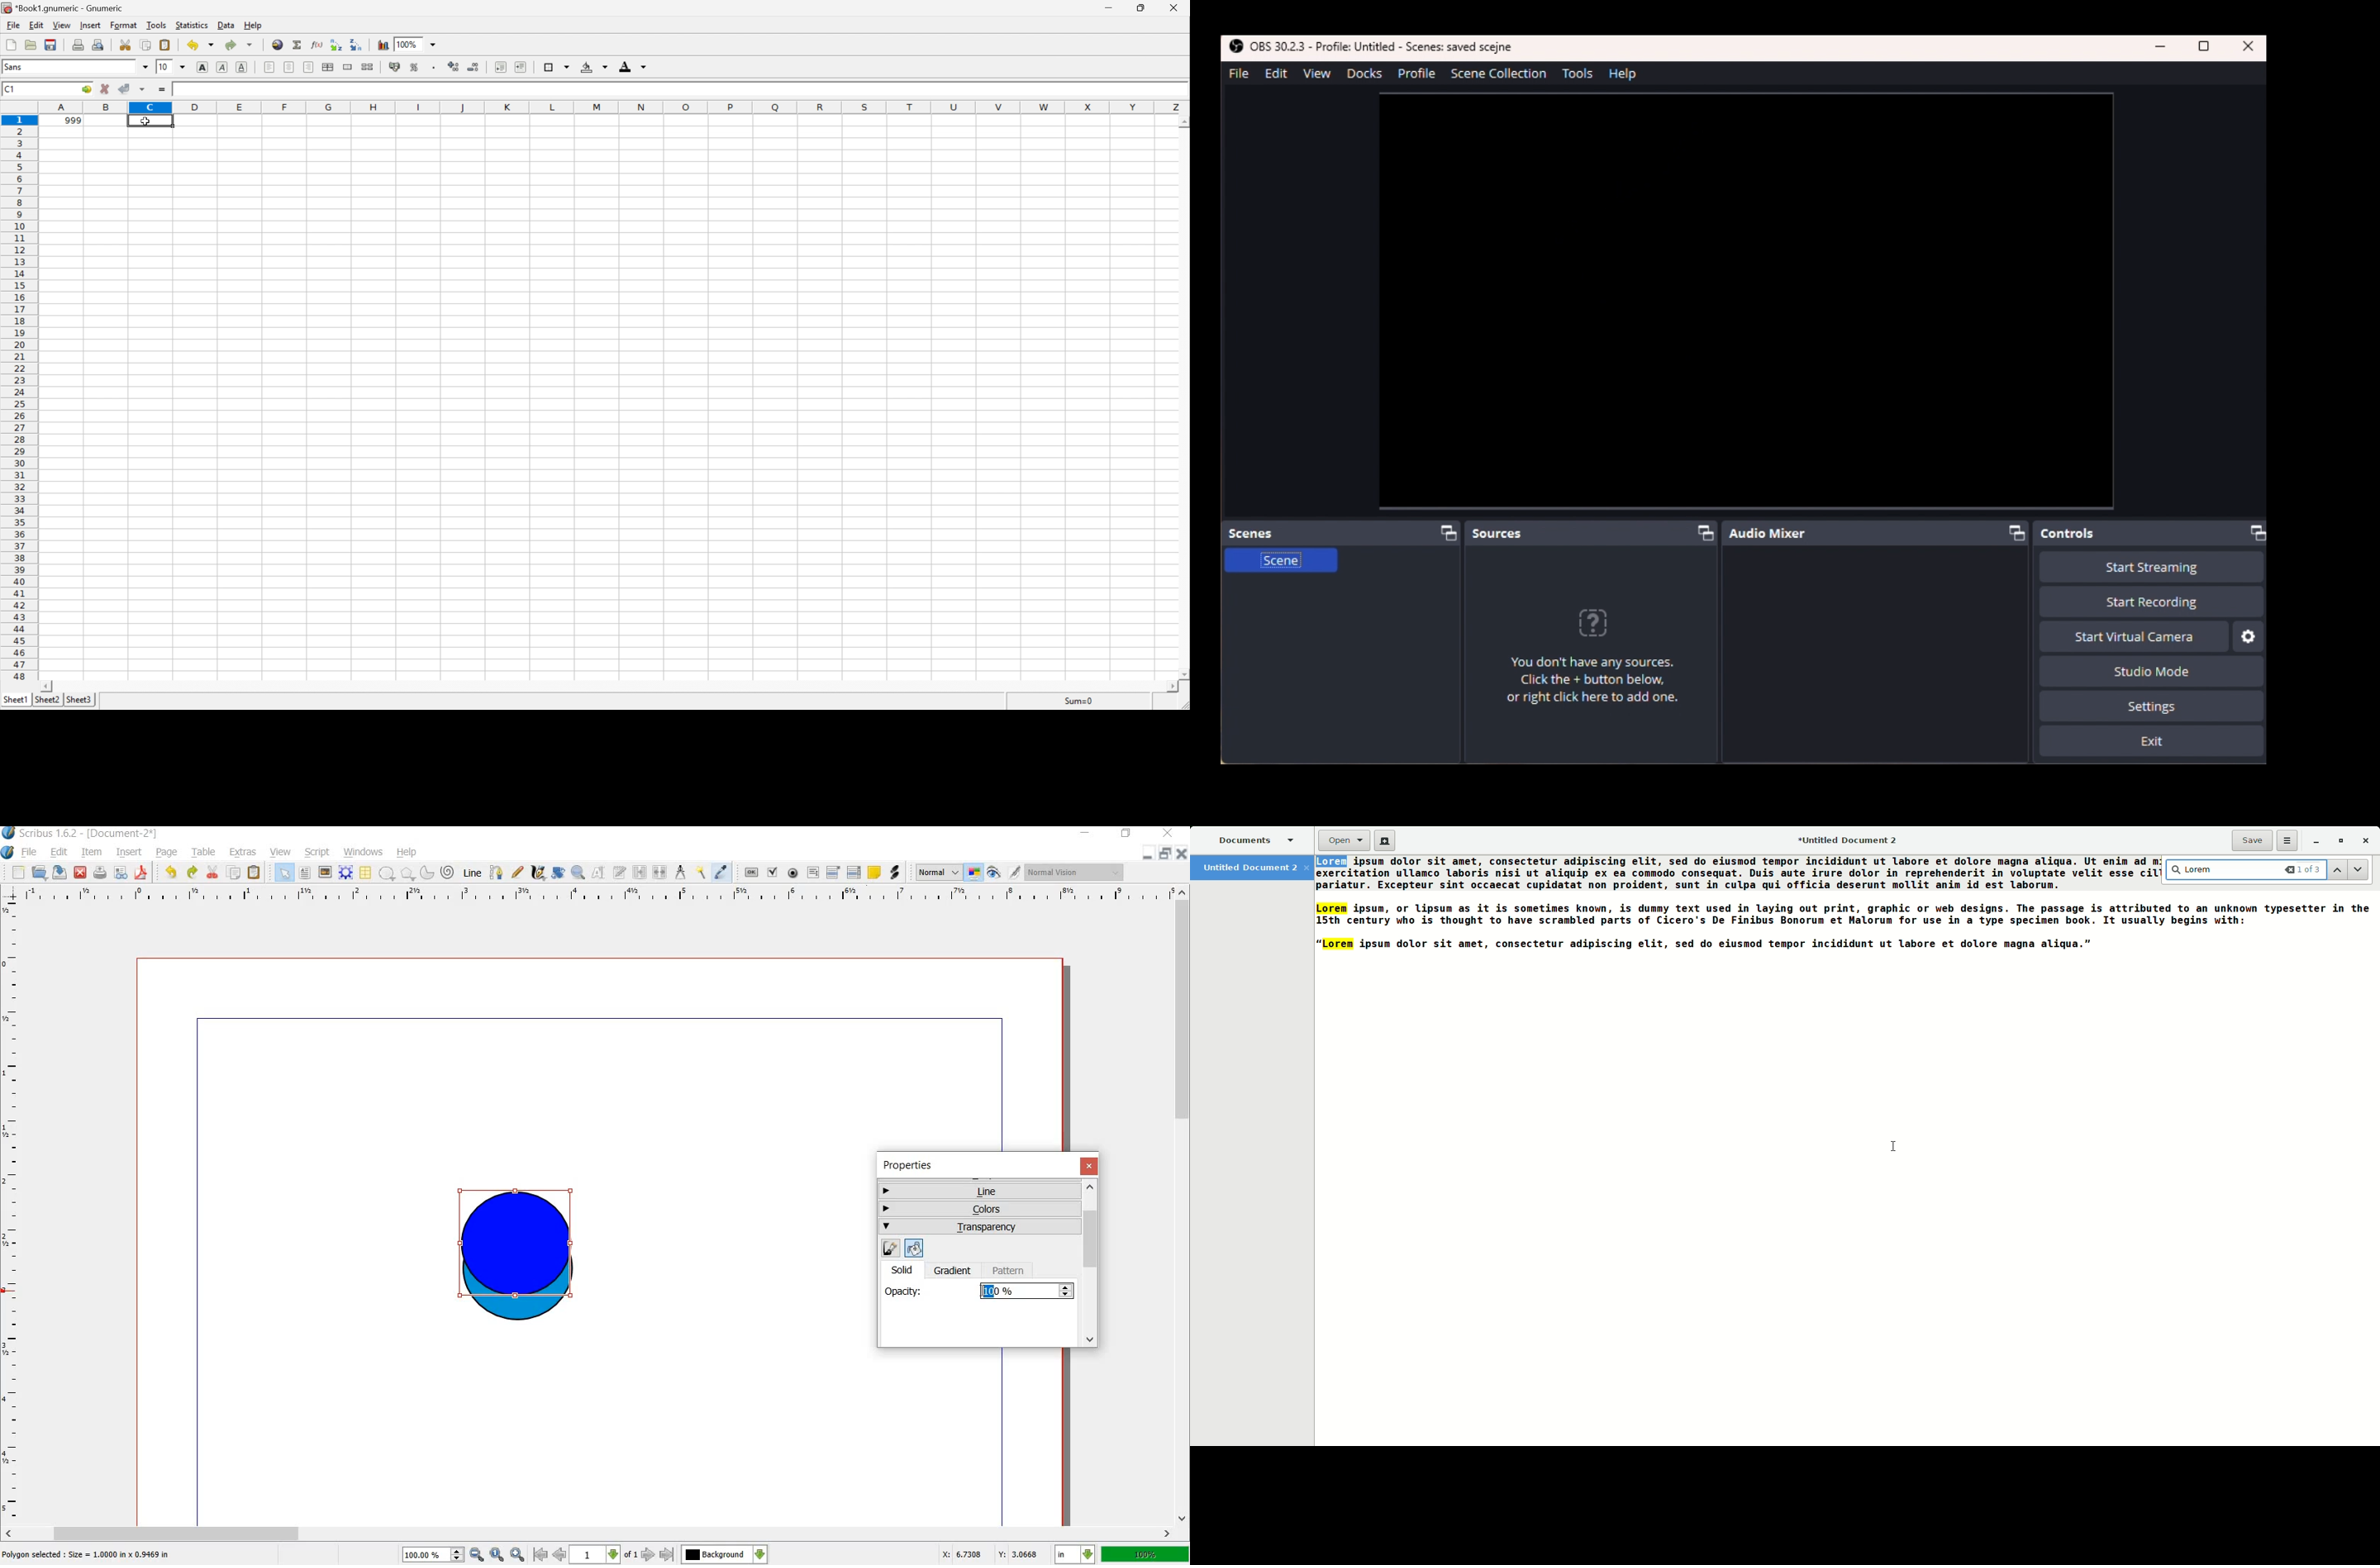 This screenshot has height=1568, width=2380. What do you see at coordinates (720, 872) in the screenshot?
I see `eye dropper` at bounding box center [720, 872].